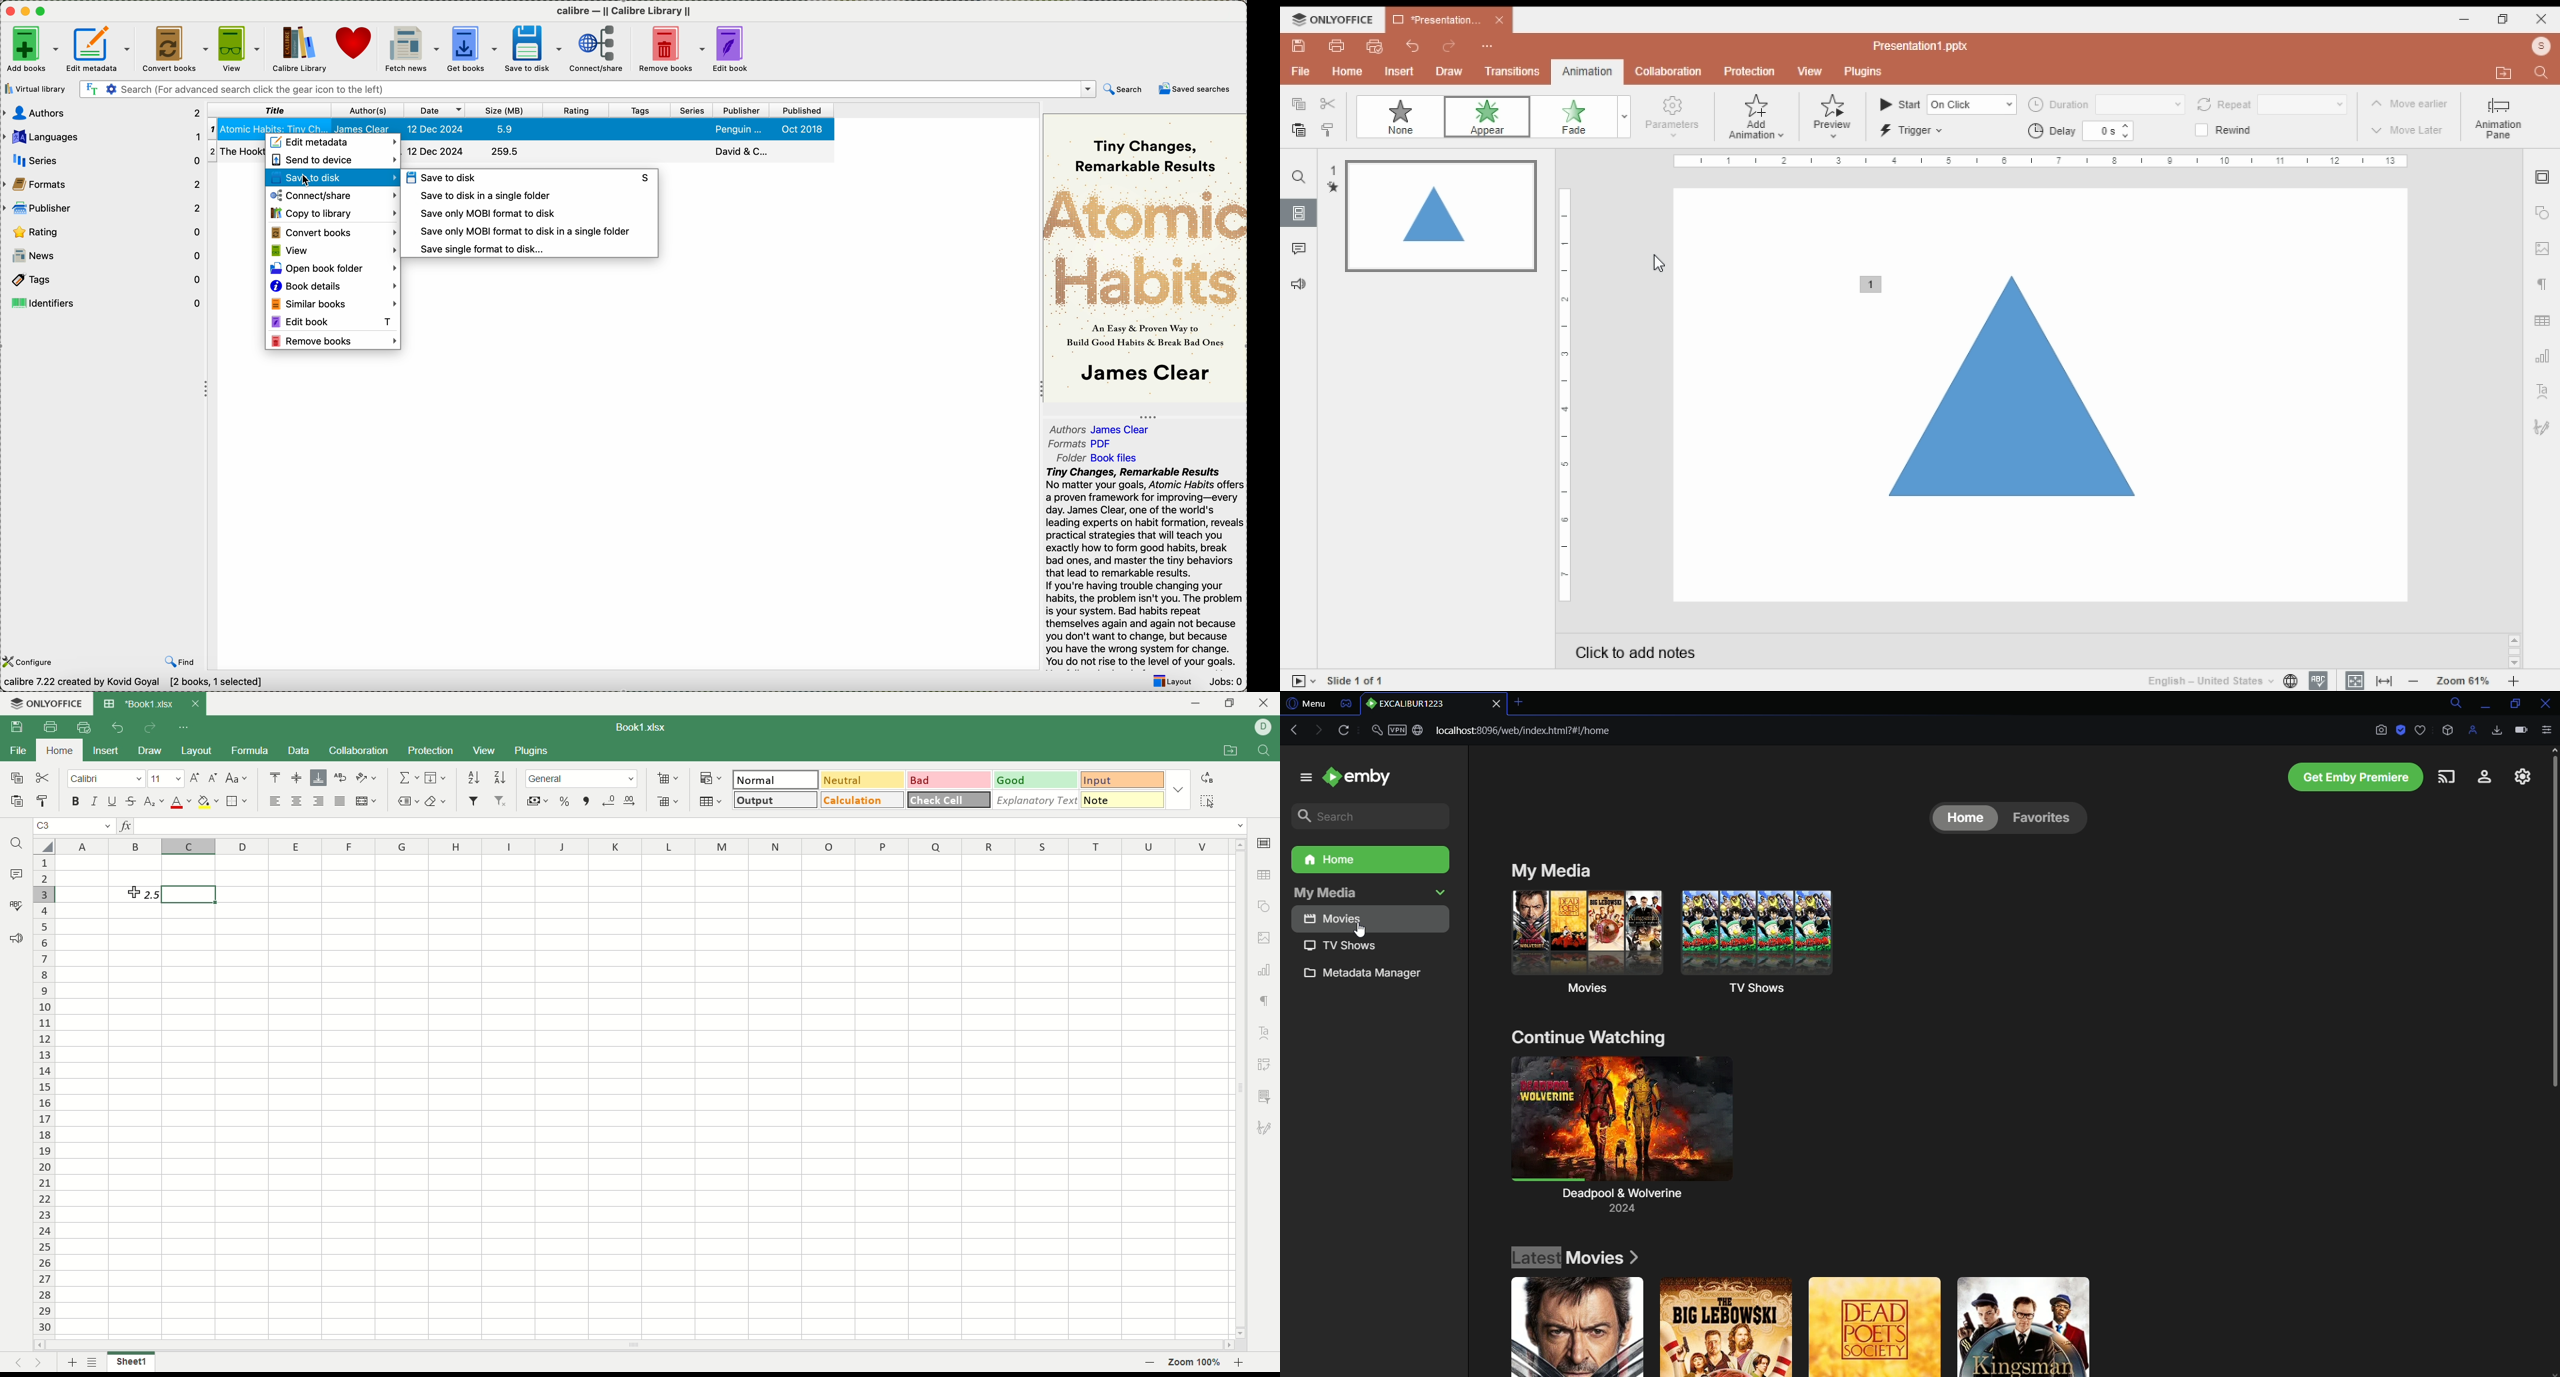 This screenshot has width=2576, height=1400. I want to click on fir to width, so click(2384, 681).